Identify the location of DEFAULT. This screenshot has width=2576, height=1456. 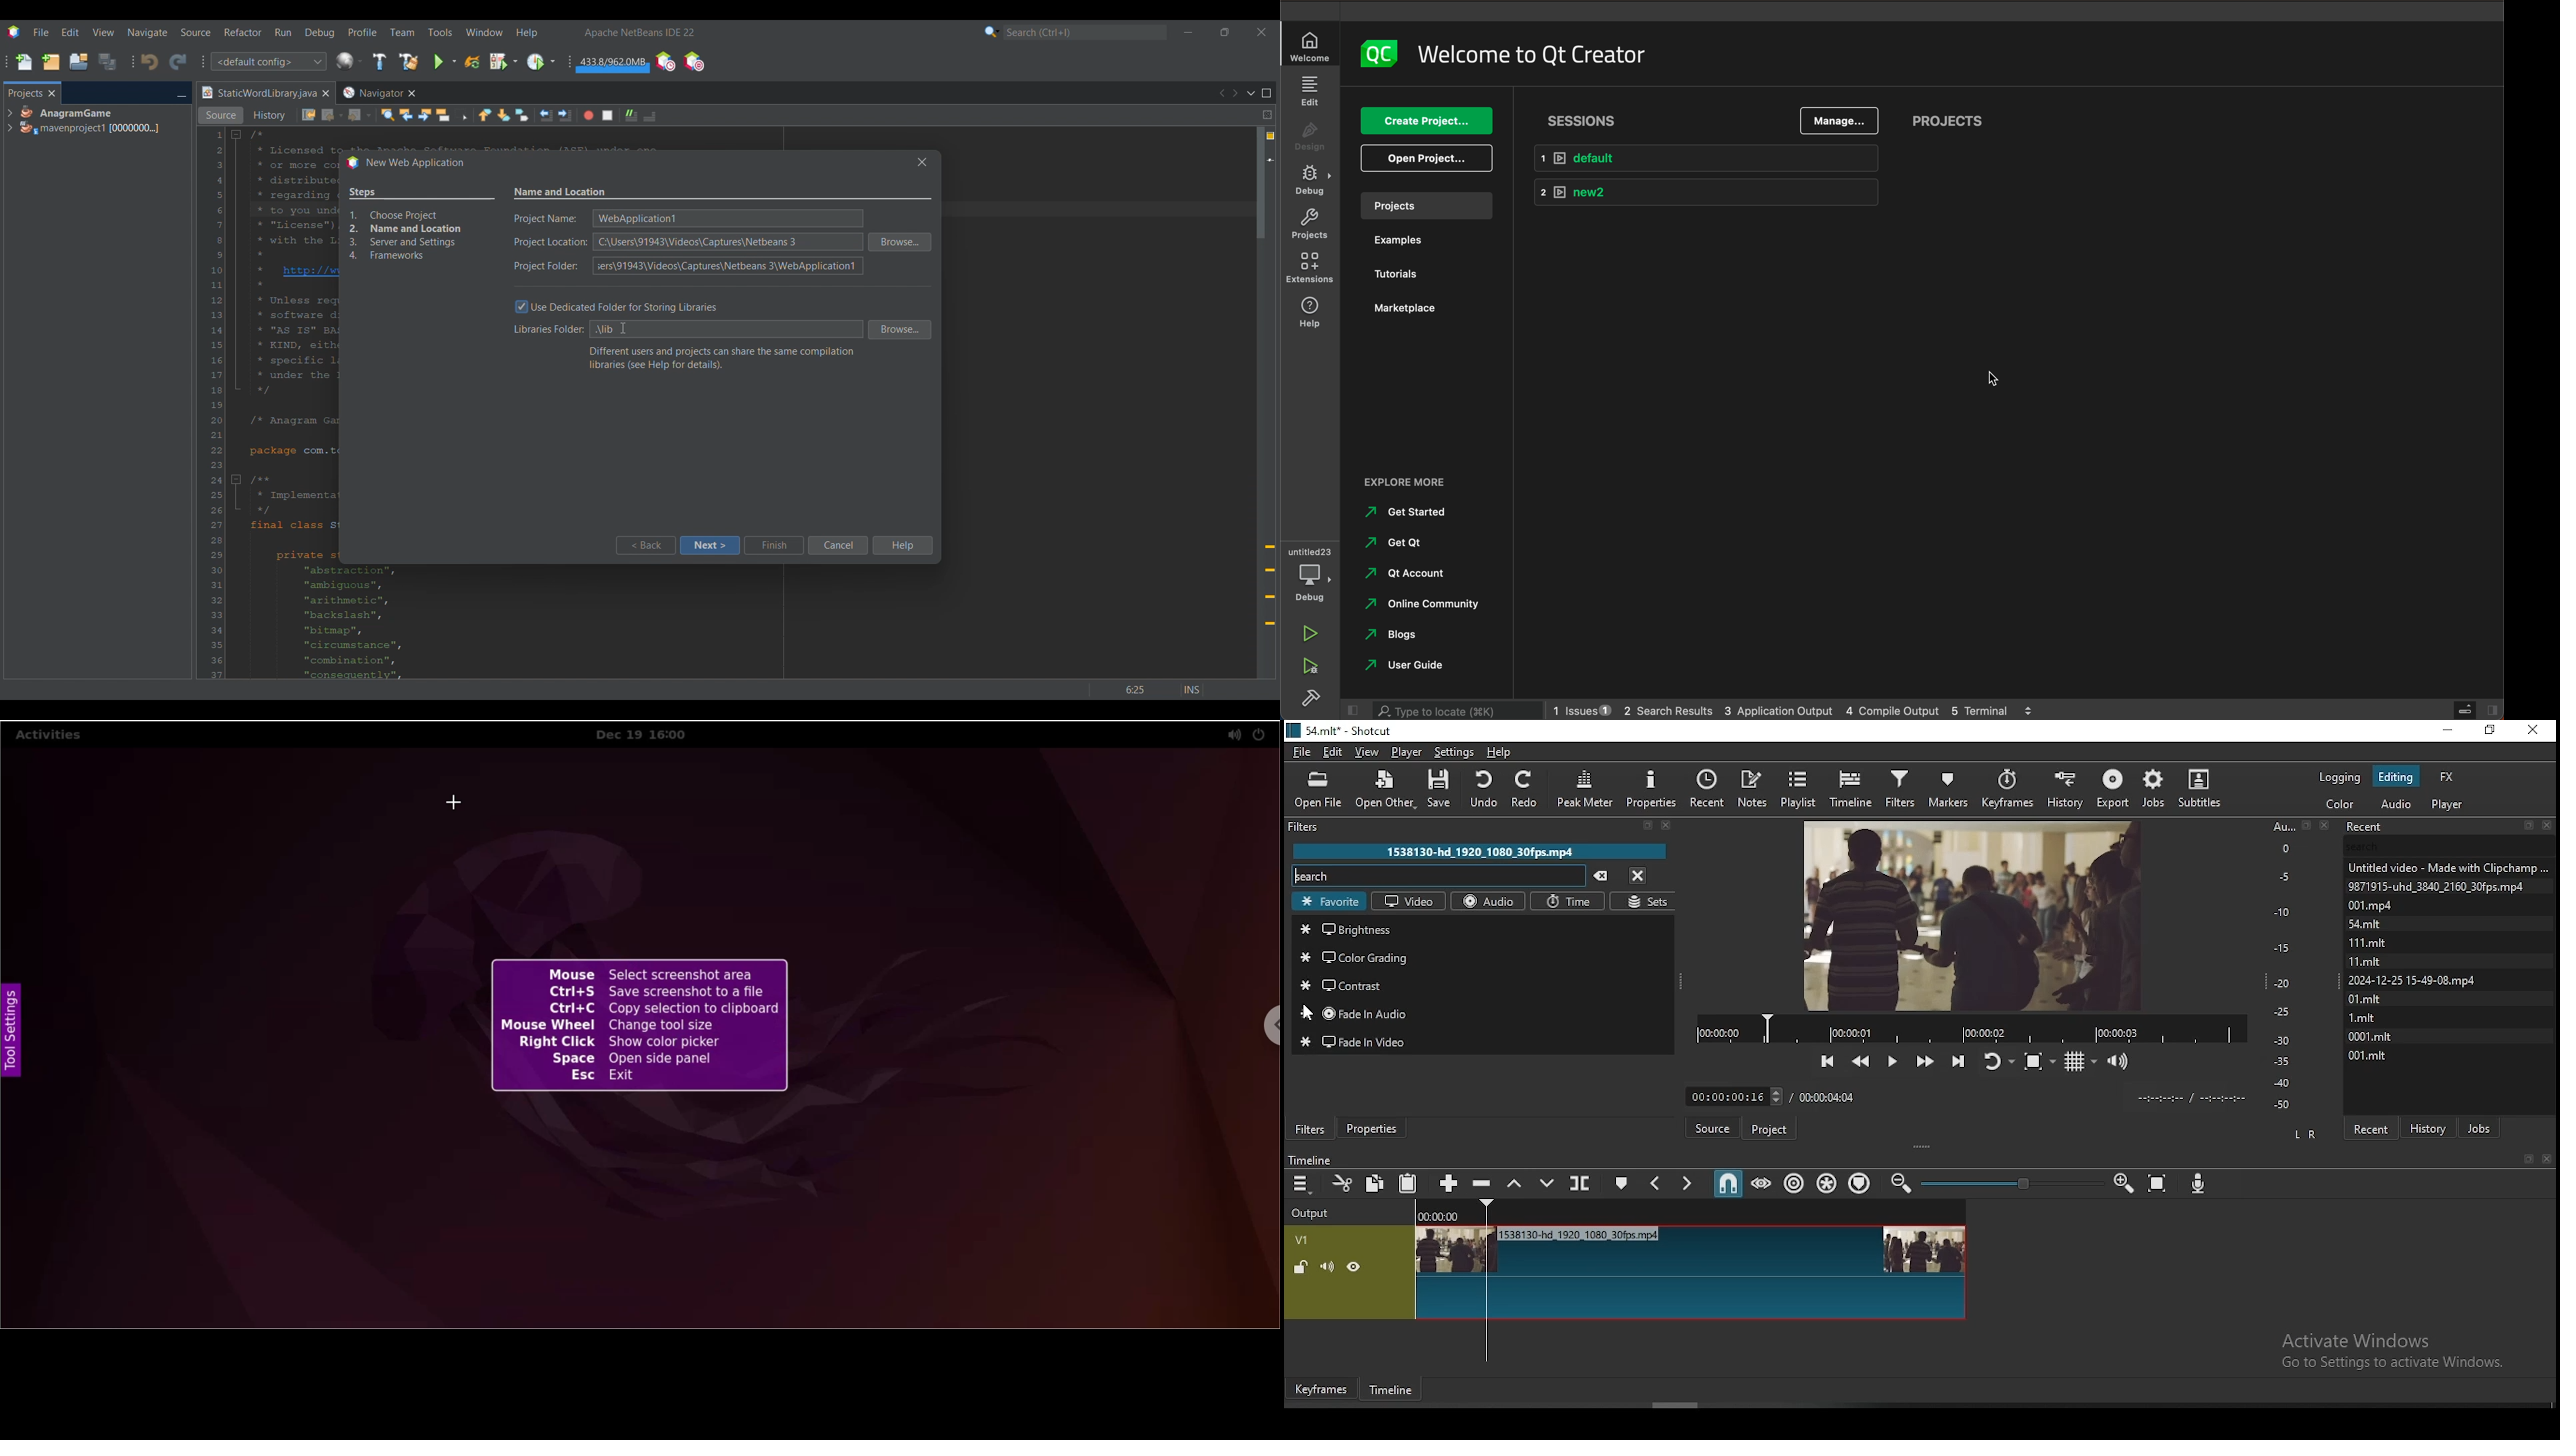
(1714, 159).